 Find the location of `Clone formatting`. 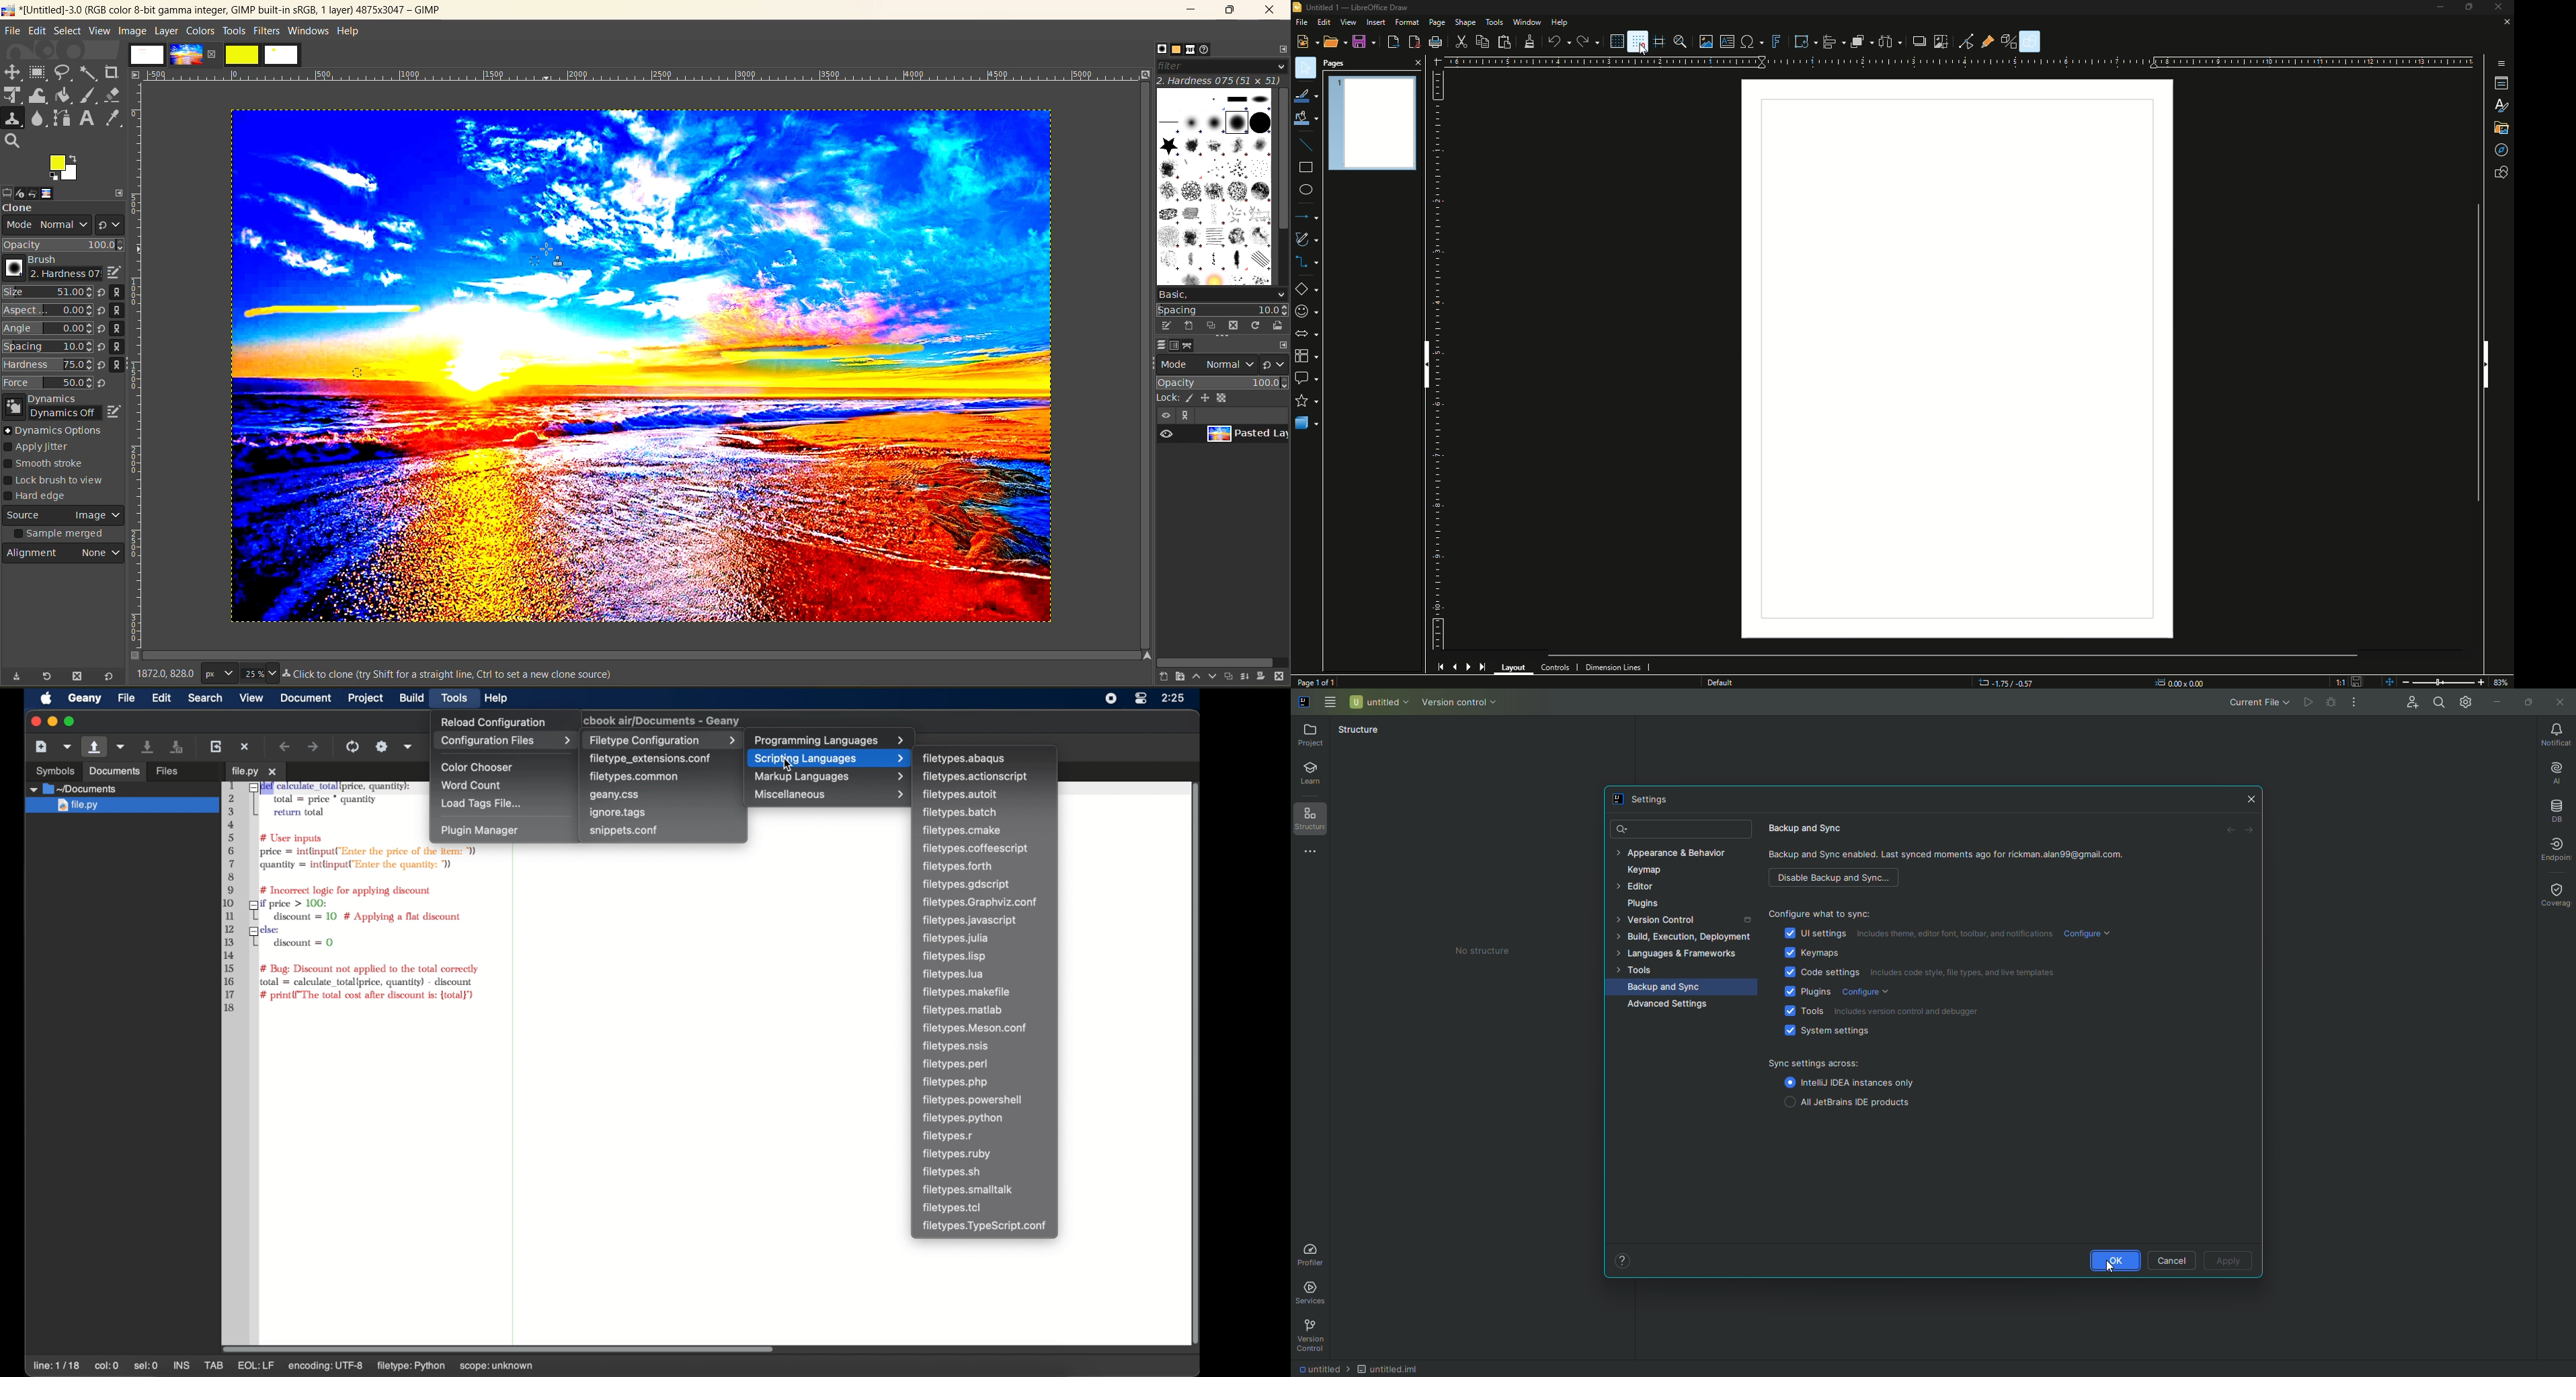

Clone formatting is located at coordinates (1530, 41).